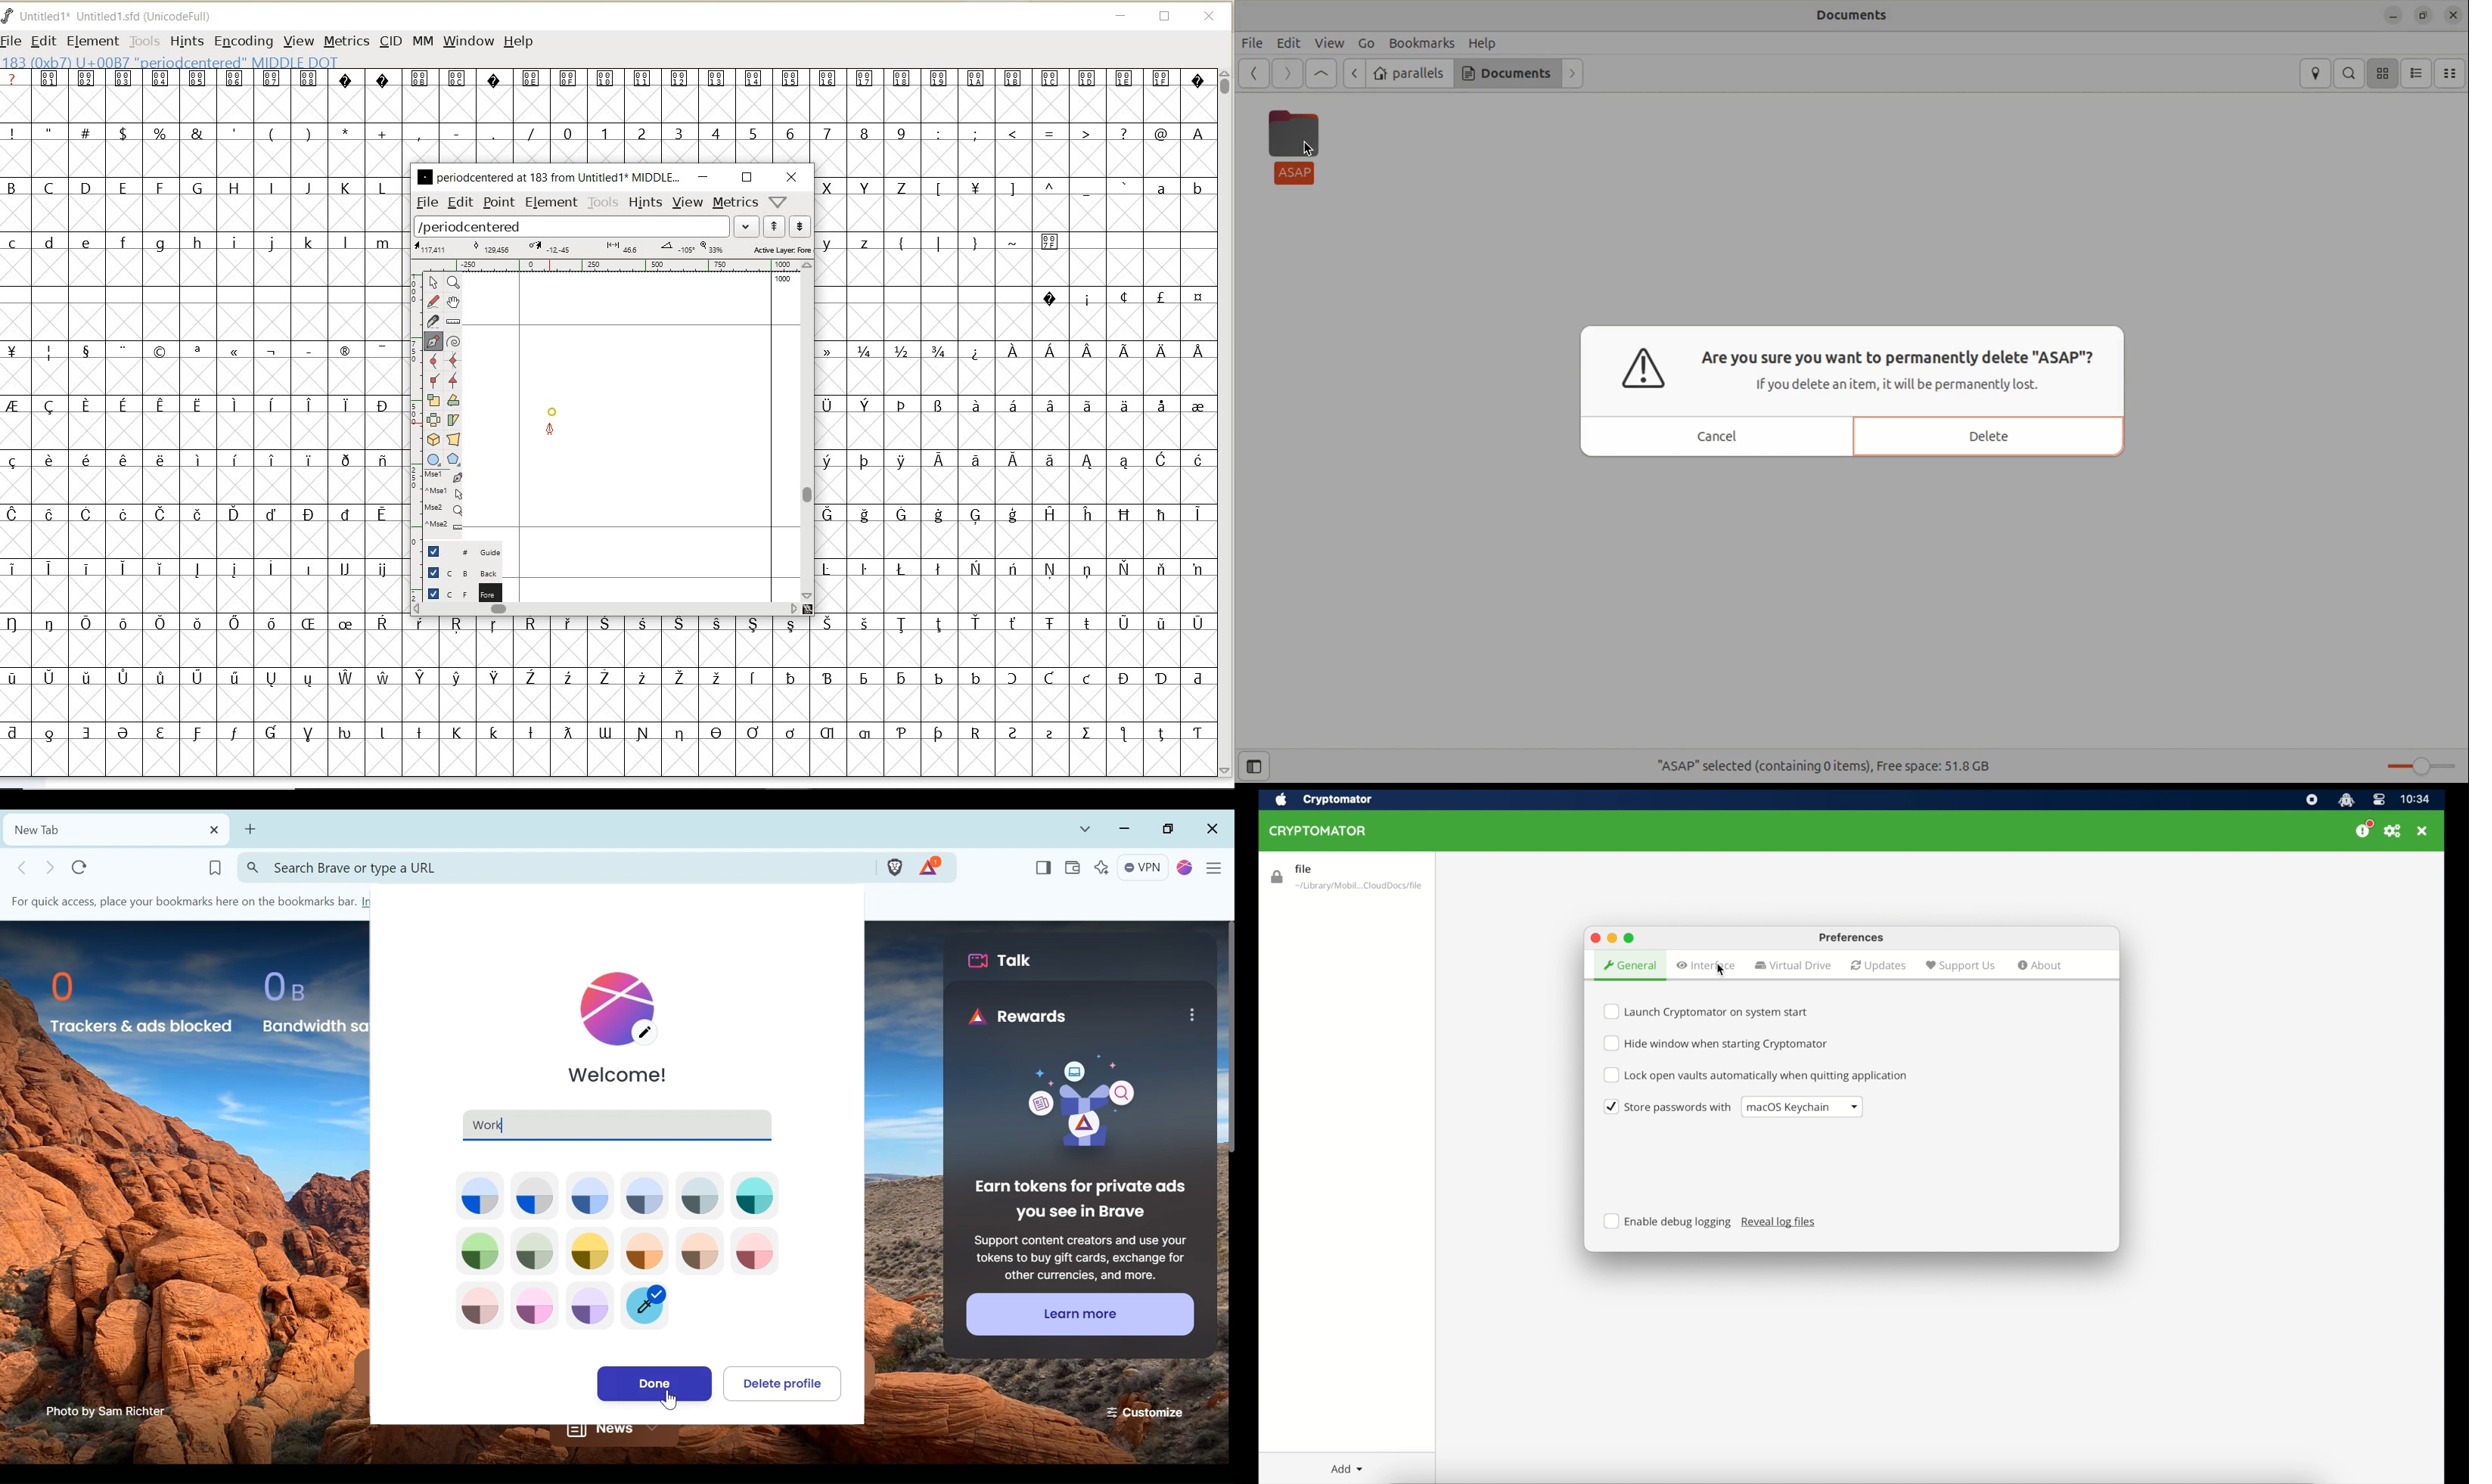  I want to click on FONT NAME, so click(118, 17).